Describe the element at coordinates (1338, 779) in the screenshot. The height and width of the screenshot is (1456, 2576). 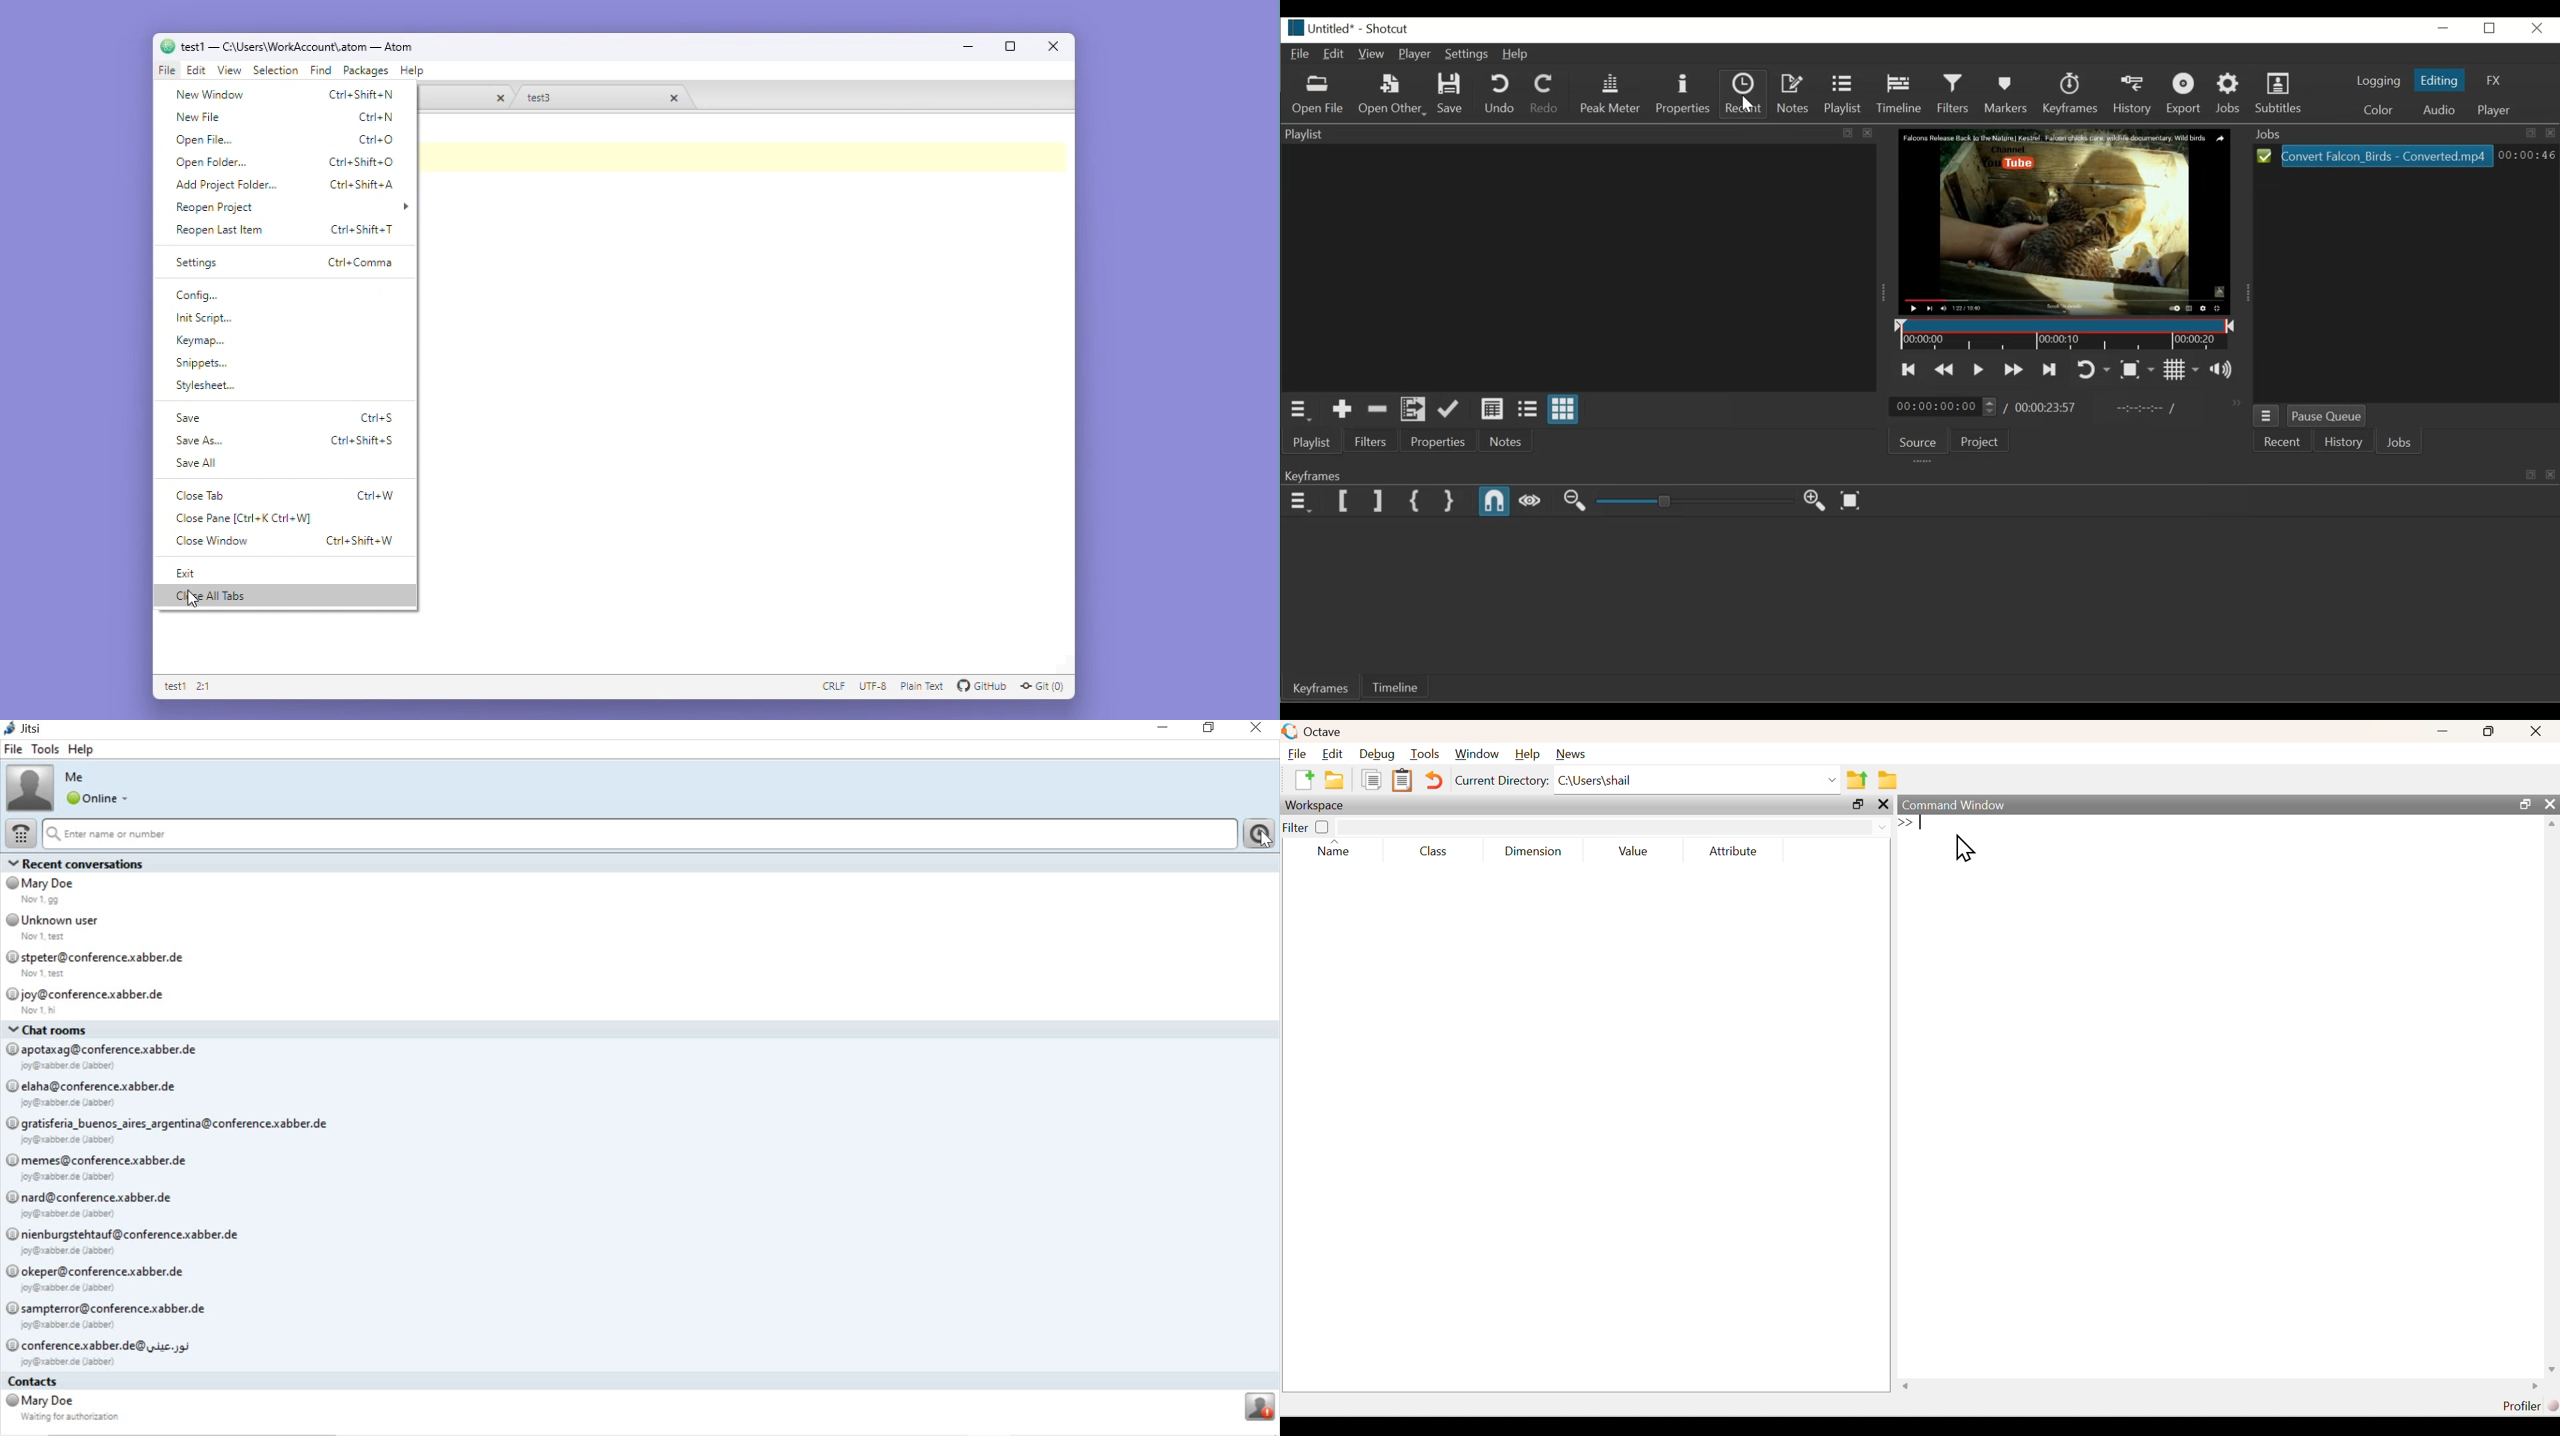
I see `open and existing file` at that location.